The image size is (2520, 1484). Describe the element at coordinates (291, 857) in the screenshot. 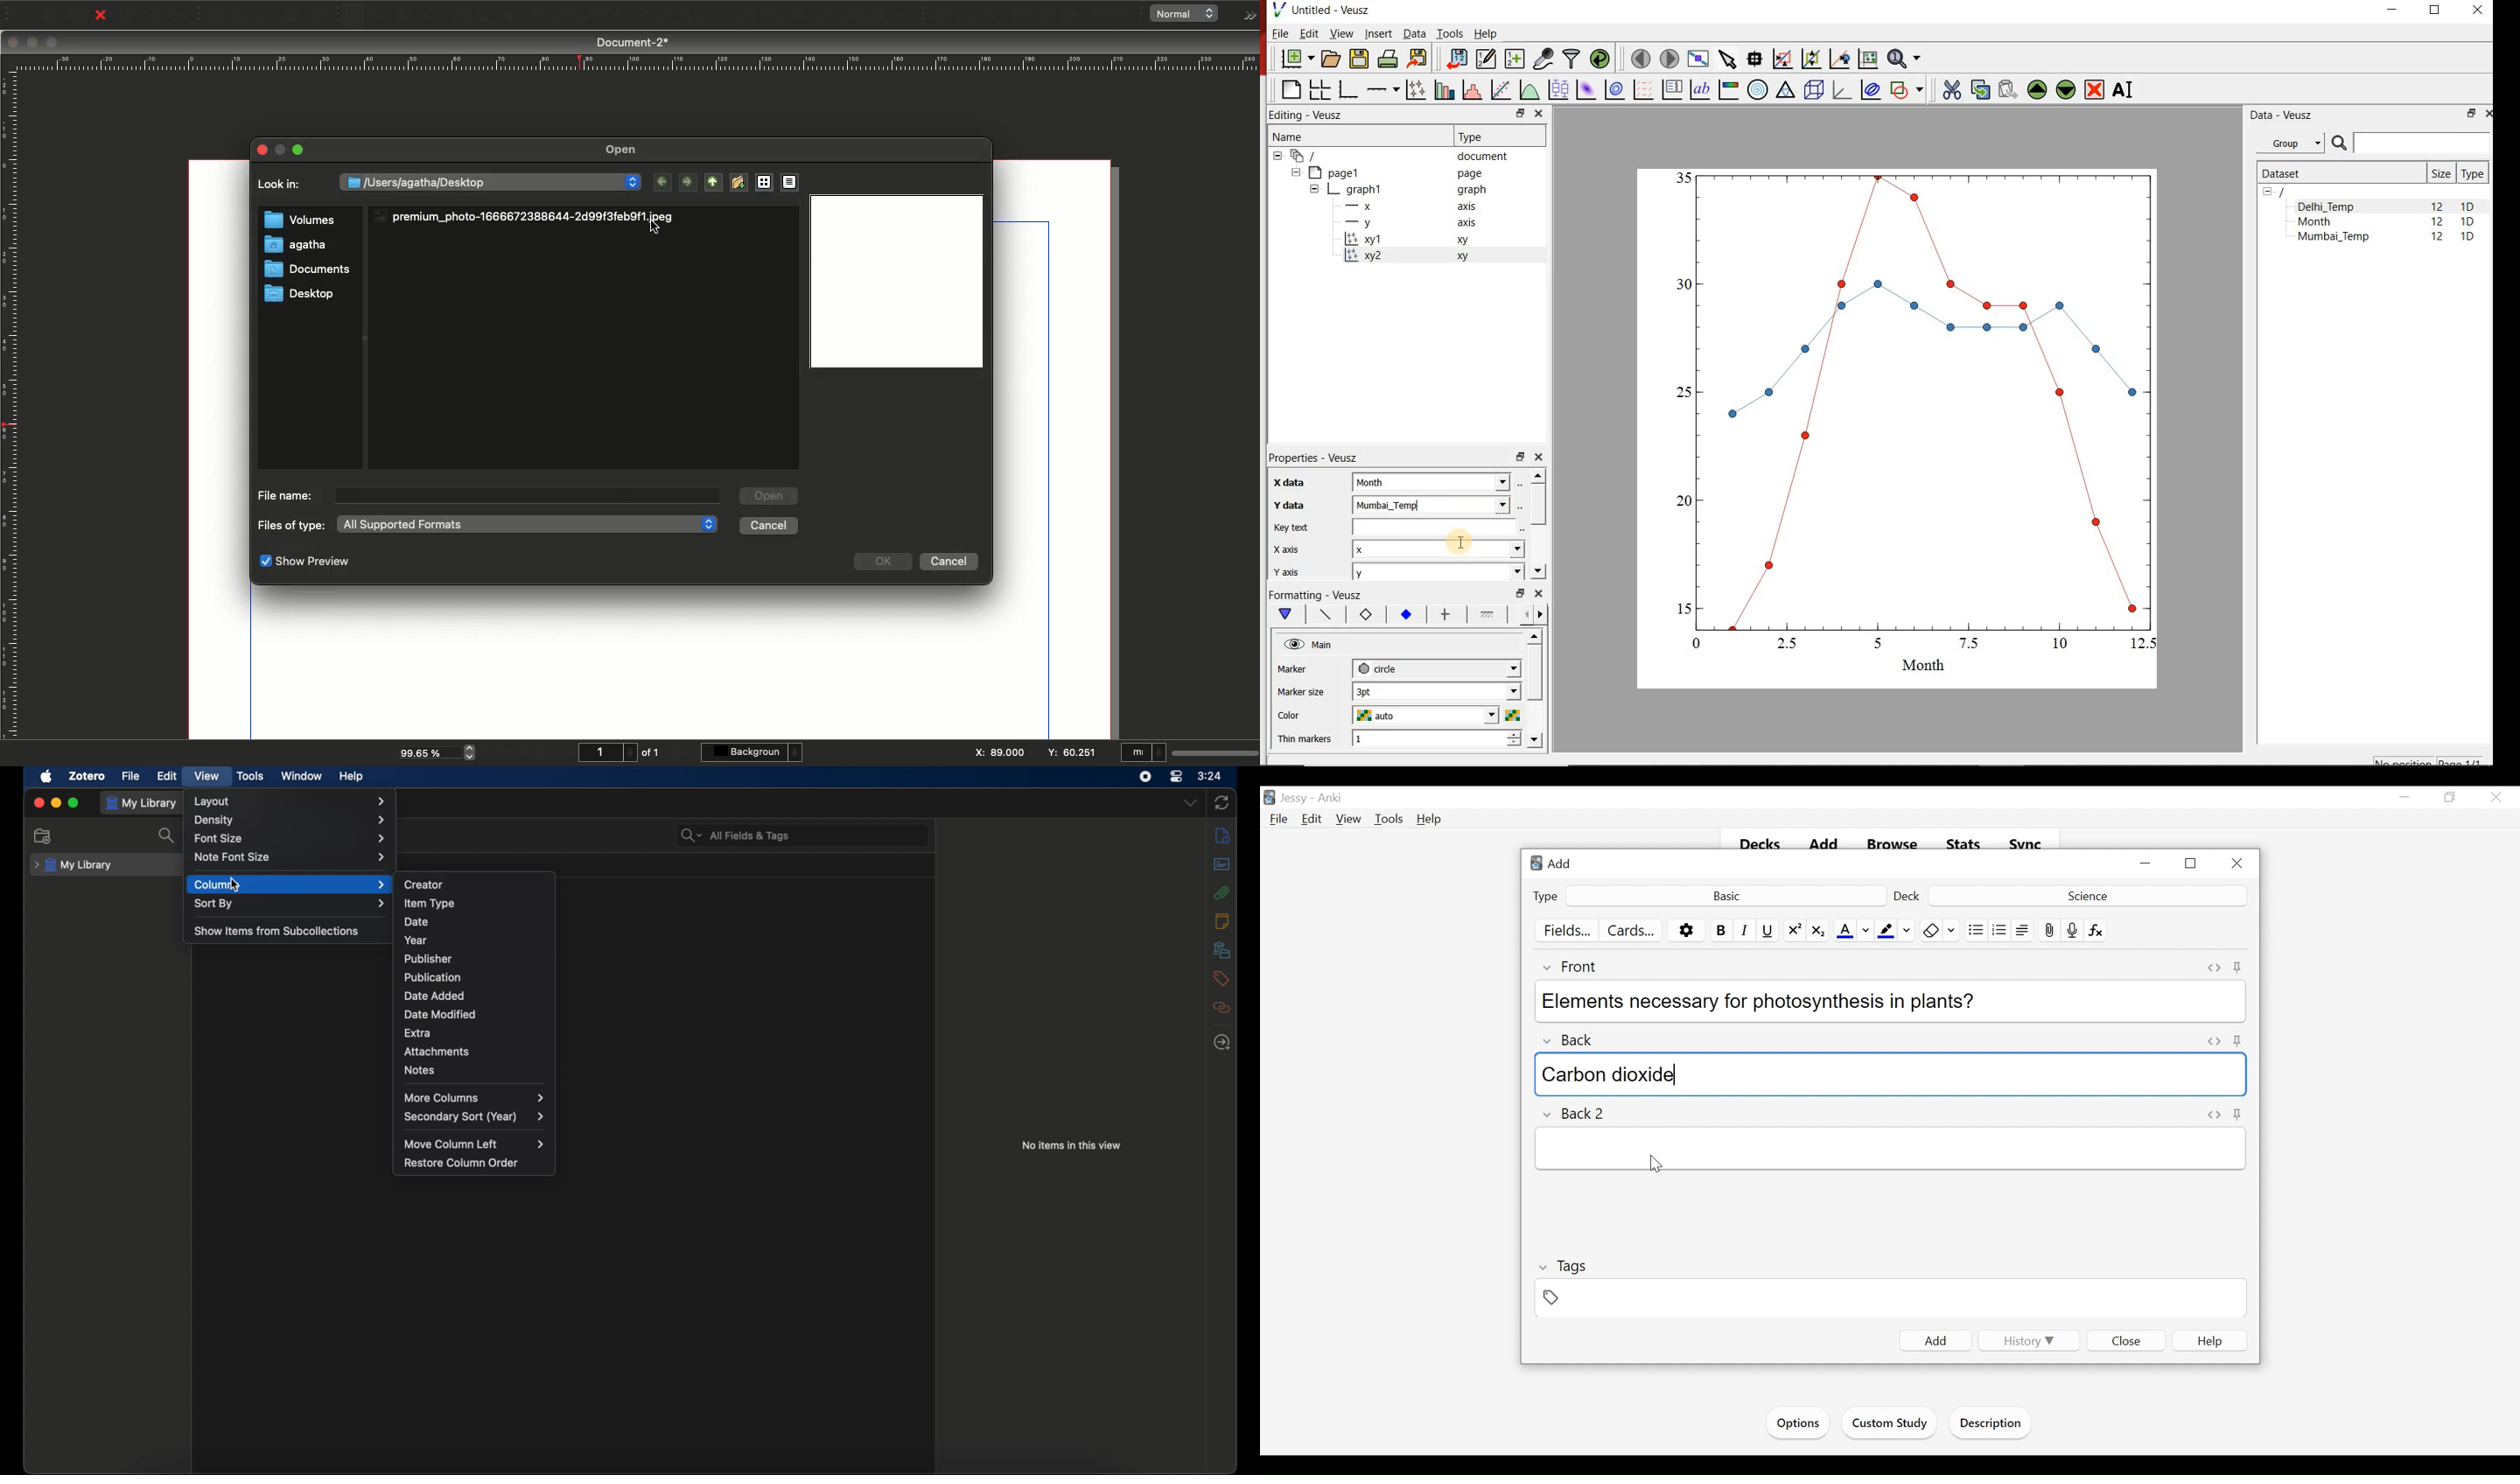

I see `note font size` at that location.